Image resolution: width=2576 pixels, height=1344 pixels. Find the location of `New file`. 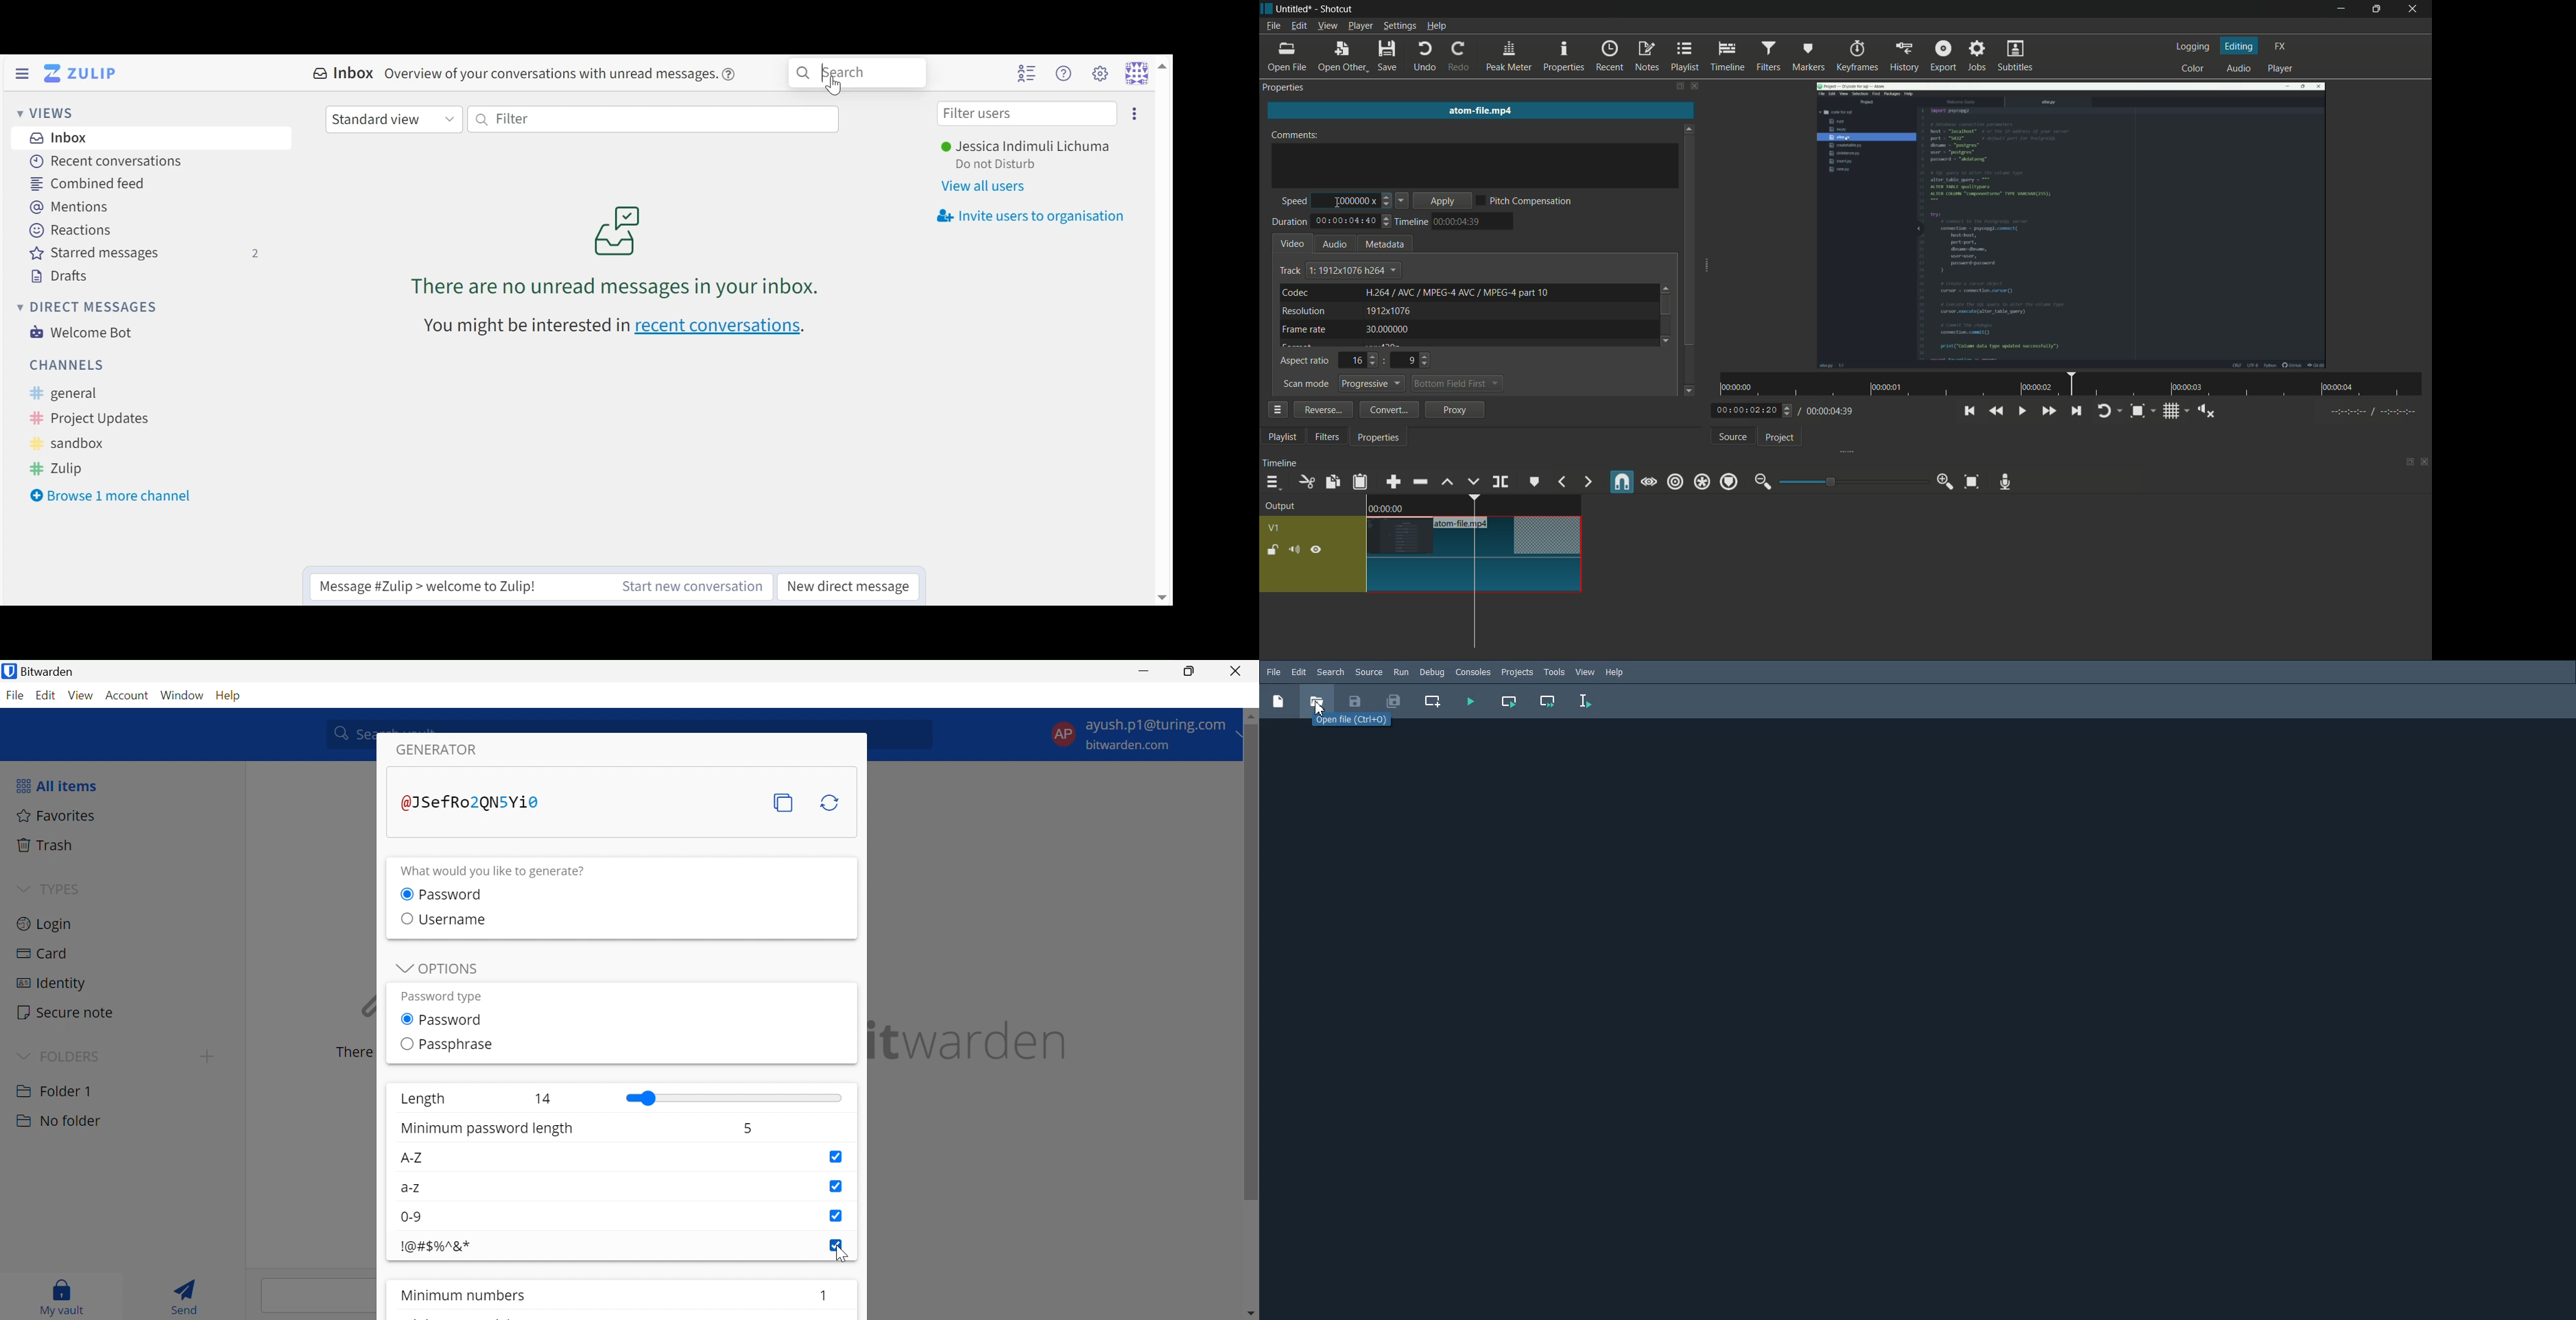

New file is located at coordinates (1278, 700).